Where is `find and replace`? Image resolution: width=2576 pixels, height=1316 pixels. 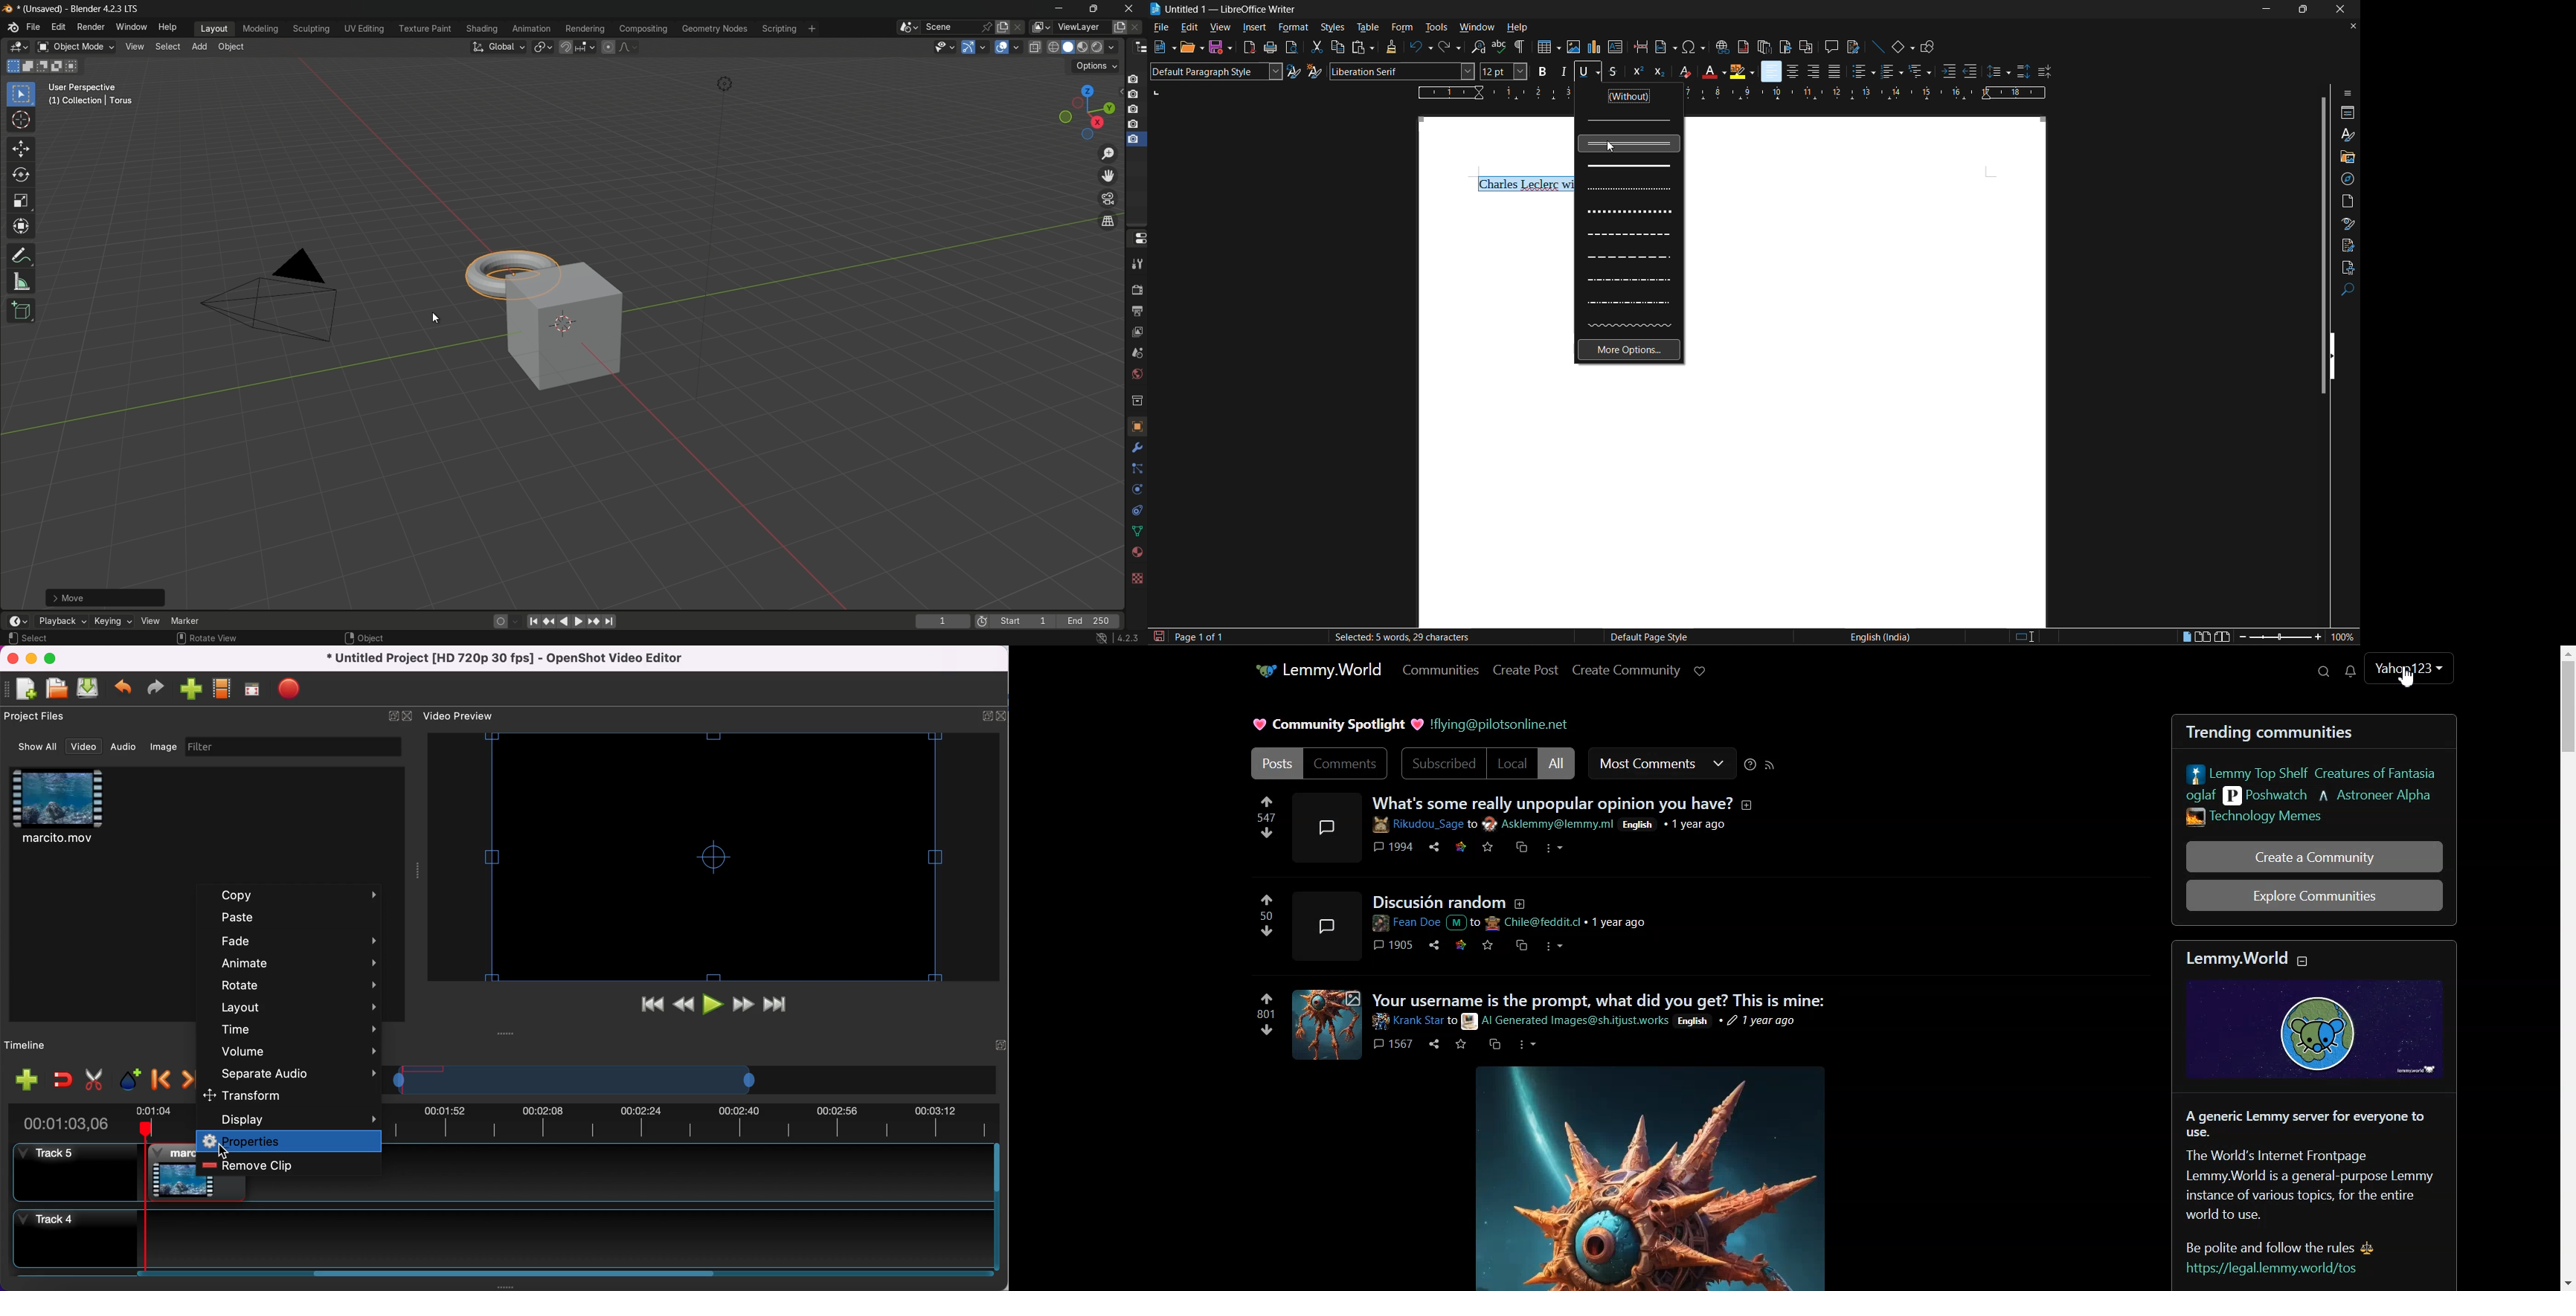
find and replace is located at coordinates (1479, 47).